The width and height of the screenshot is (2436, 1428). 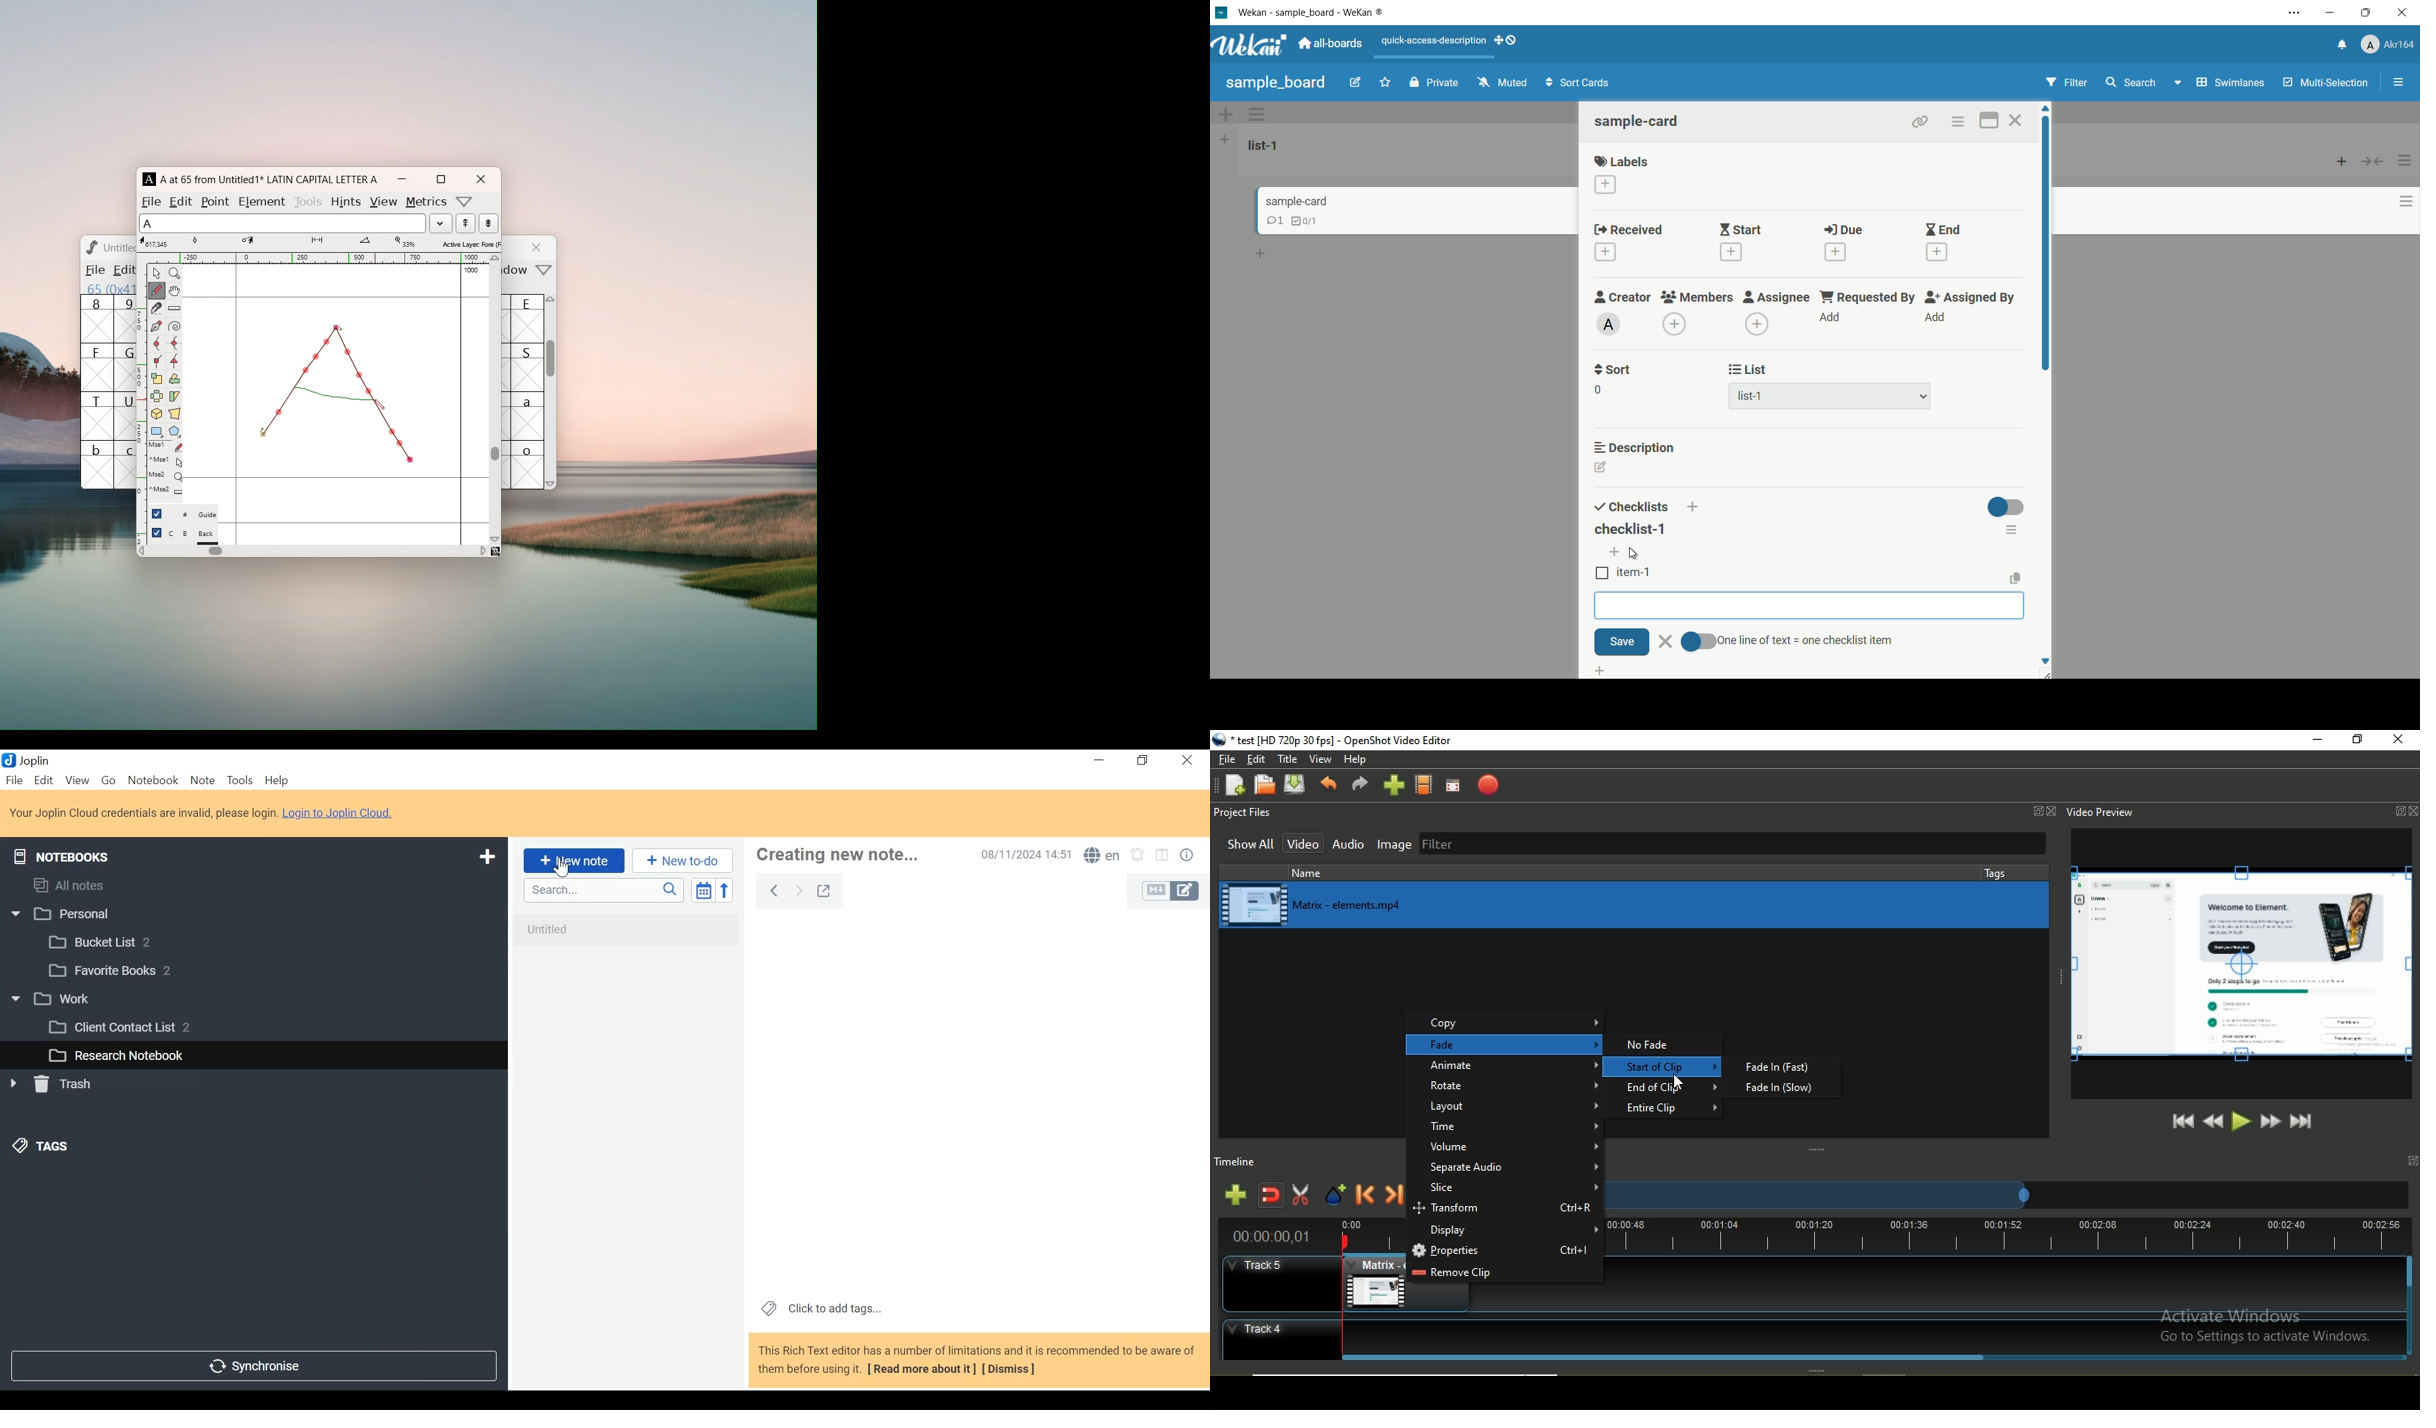 What do you see at coordinates (1299, 200) in the screenshot?
I see `sample-card` at bounding box center [1299, 200].